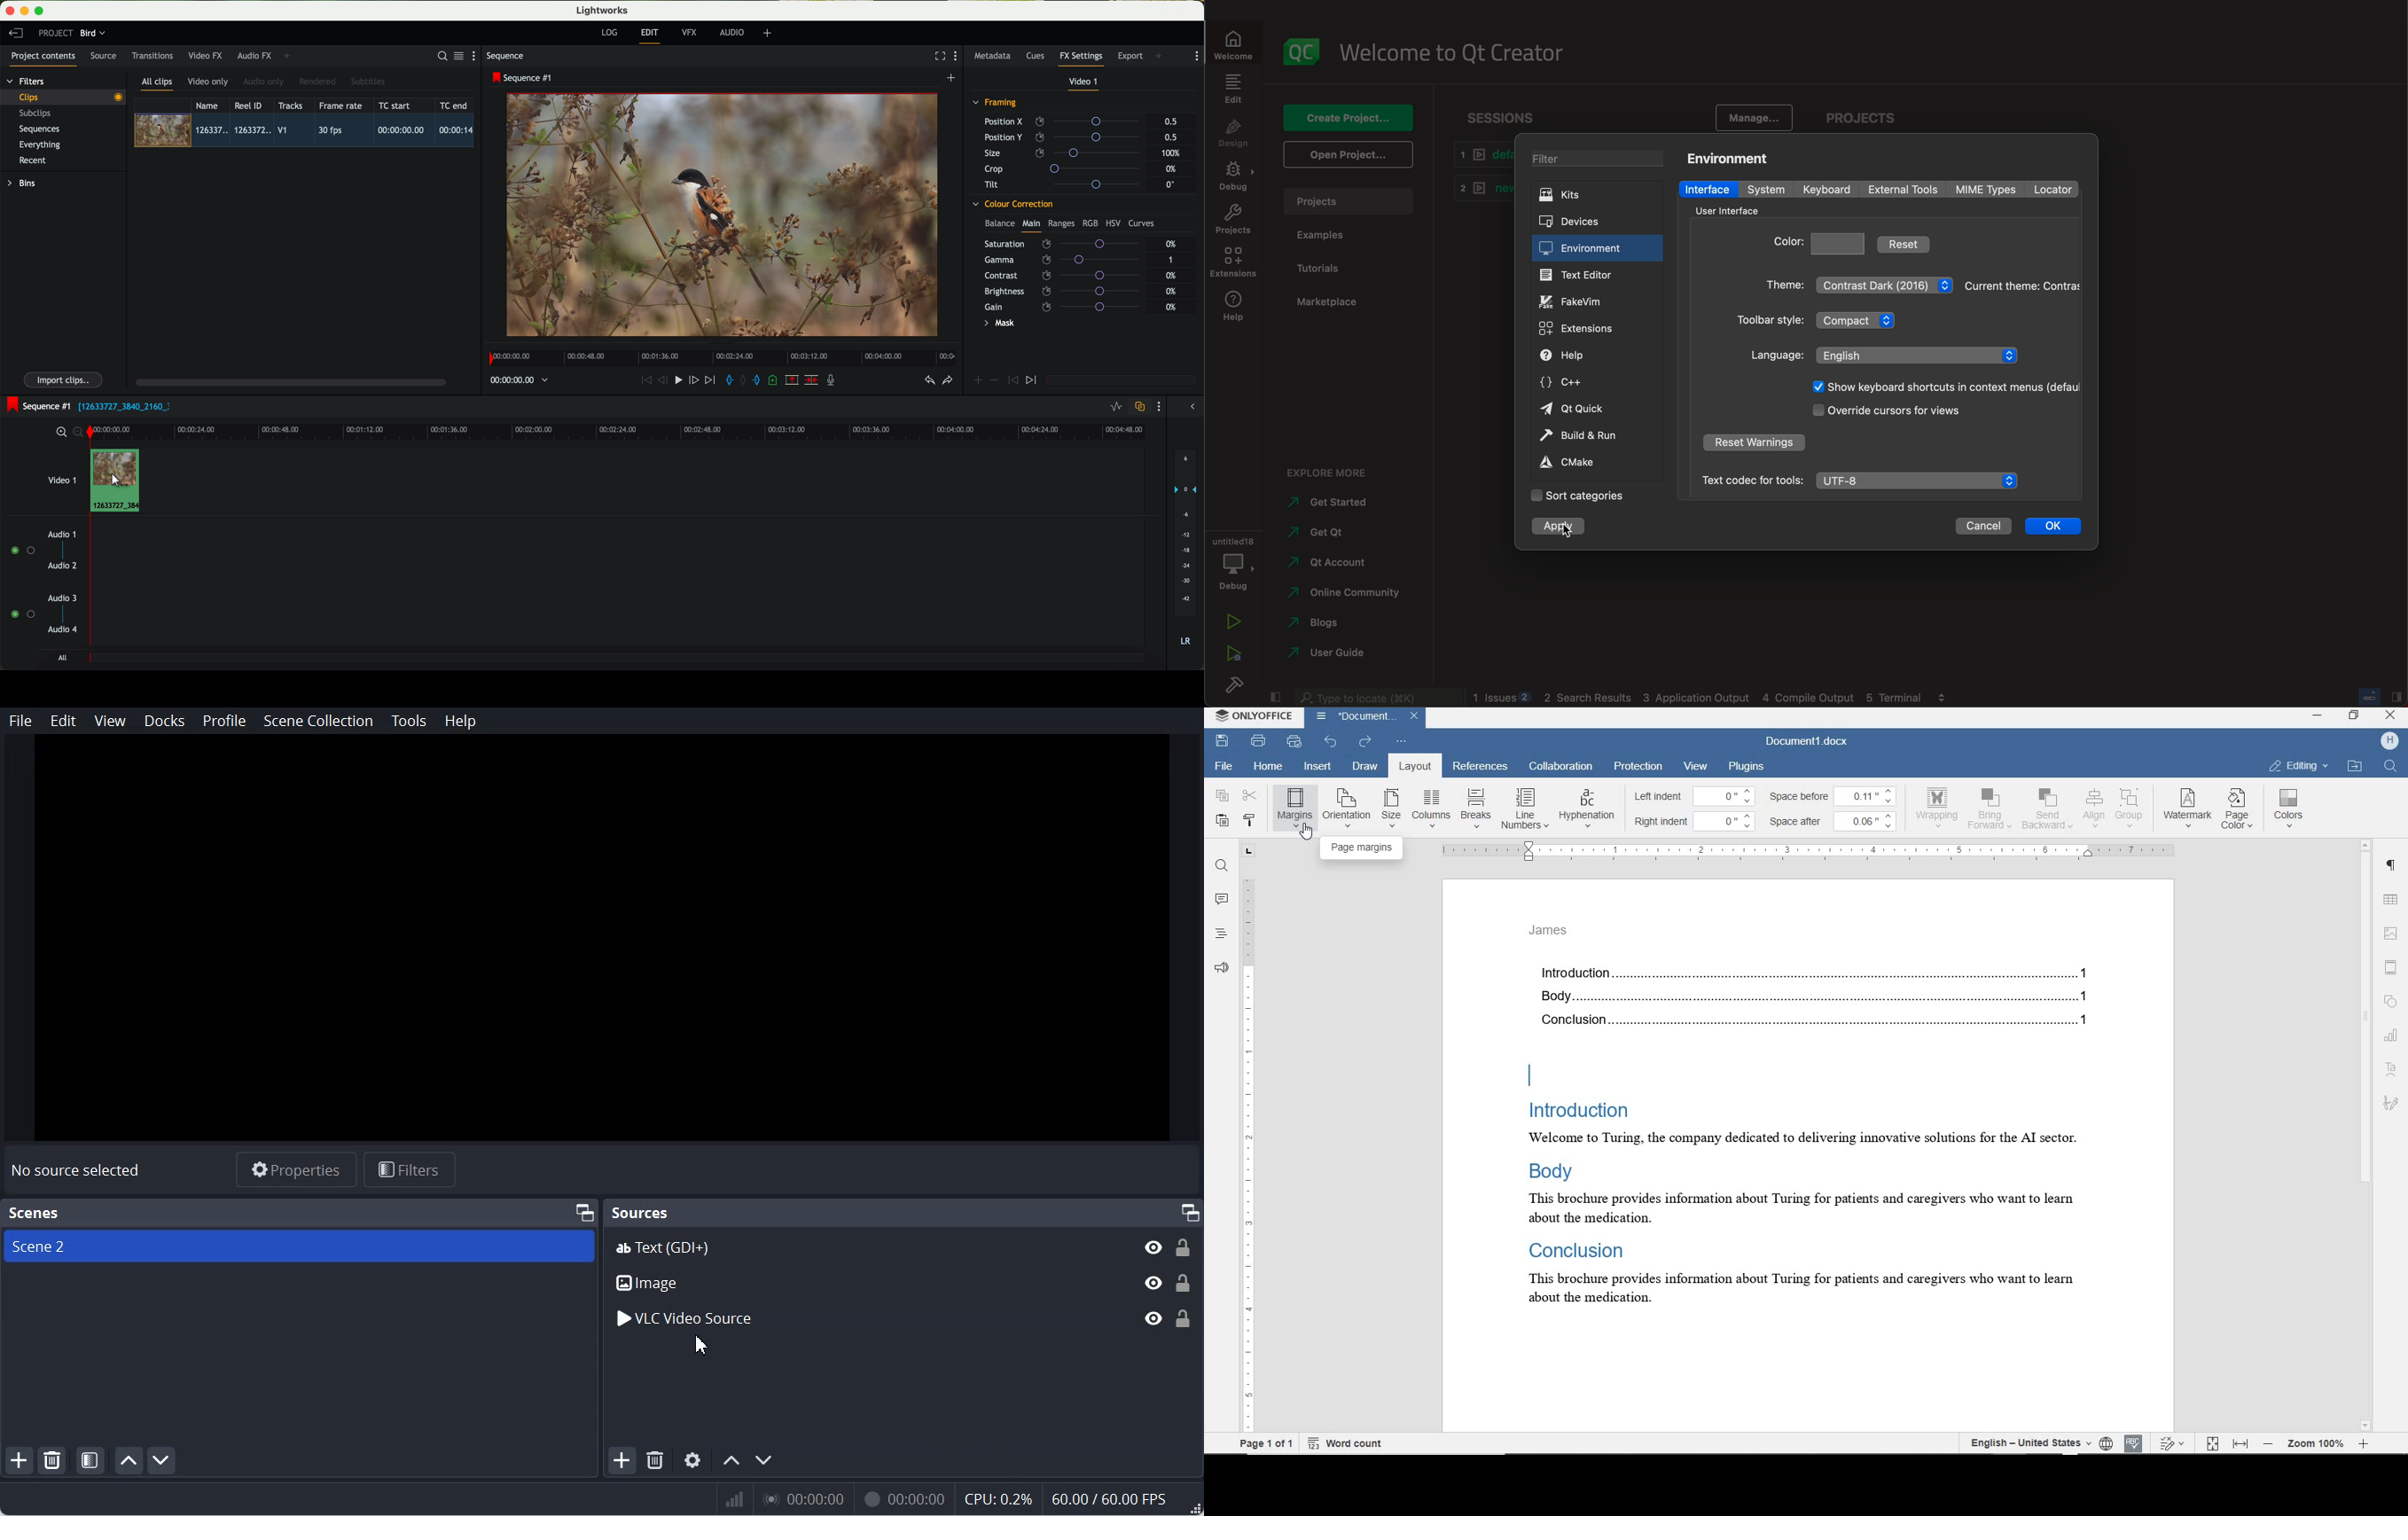  Describe the element at coordinates (1811, 851) in the screenshot. I see `ruler` at that location.